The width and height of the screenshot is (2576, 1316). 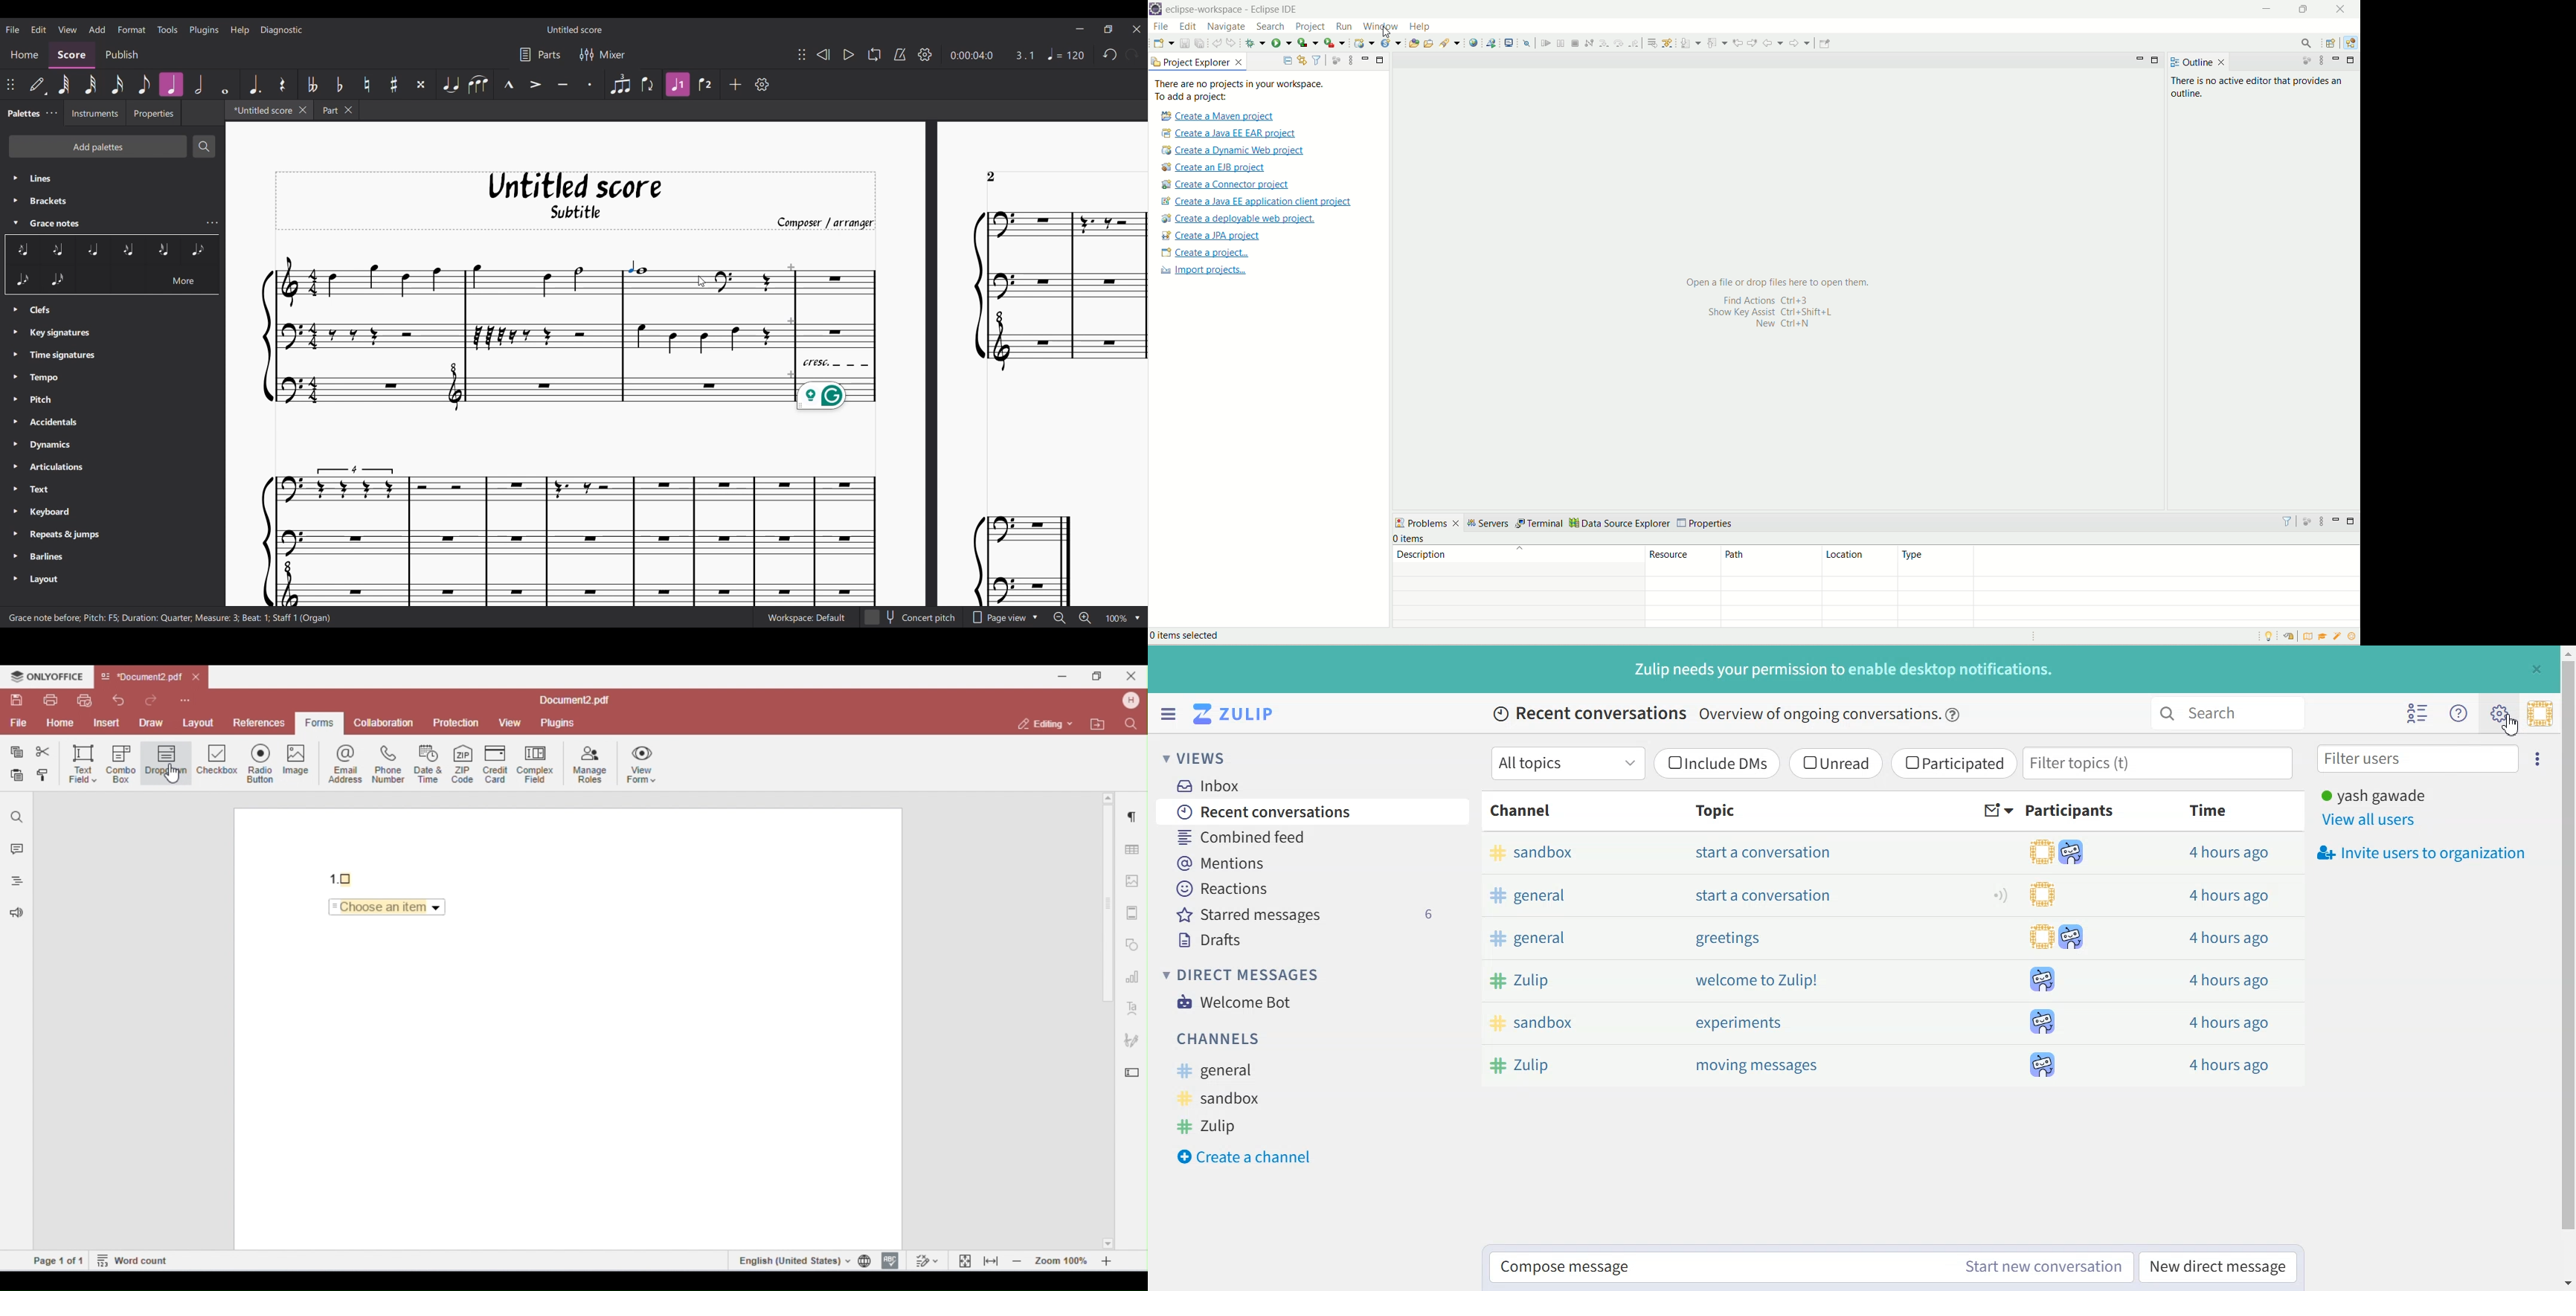 I want to click on suspend, so click(x=1560, y=42).